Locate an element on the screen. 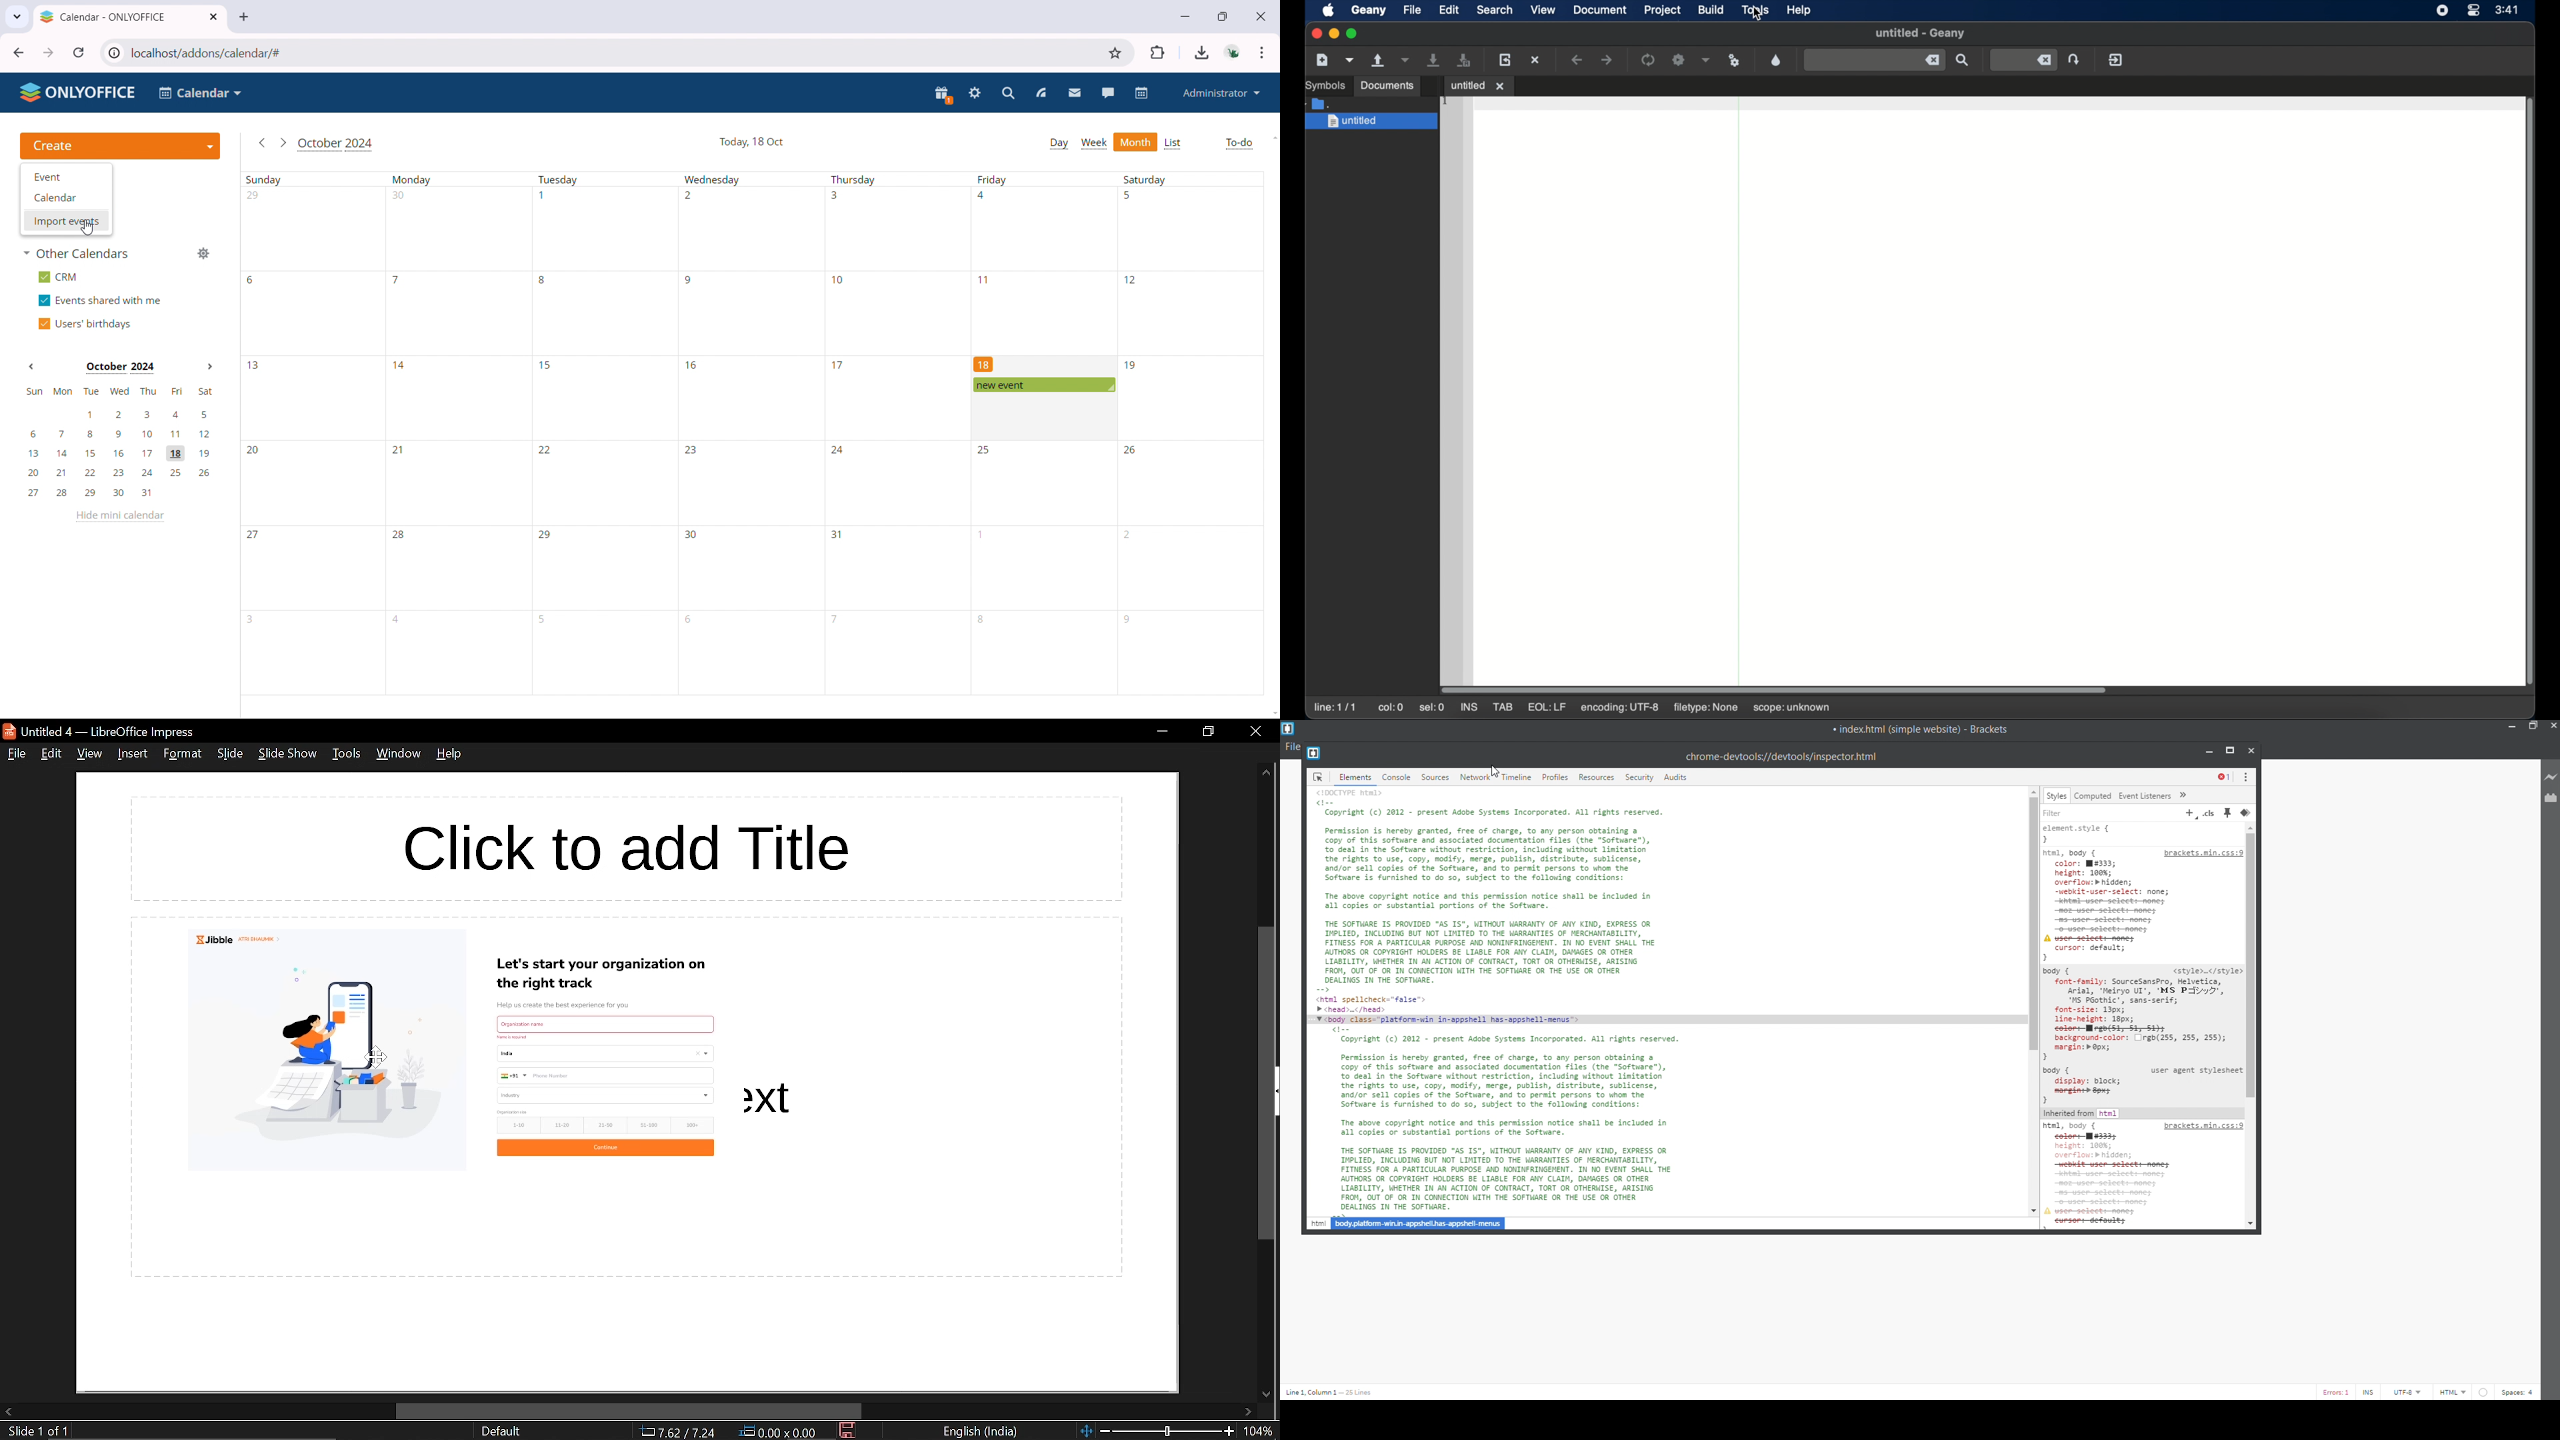 This screenshot has height=1456, width=2576. help is located at coordinates (451, 754).